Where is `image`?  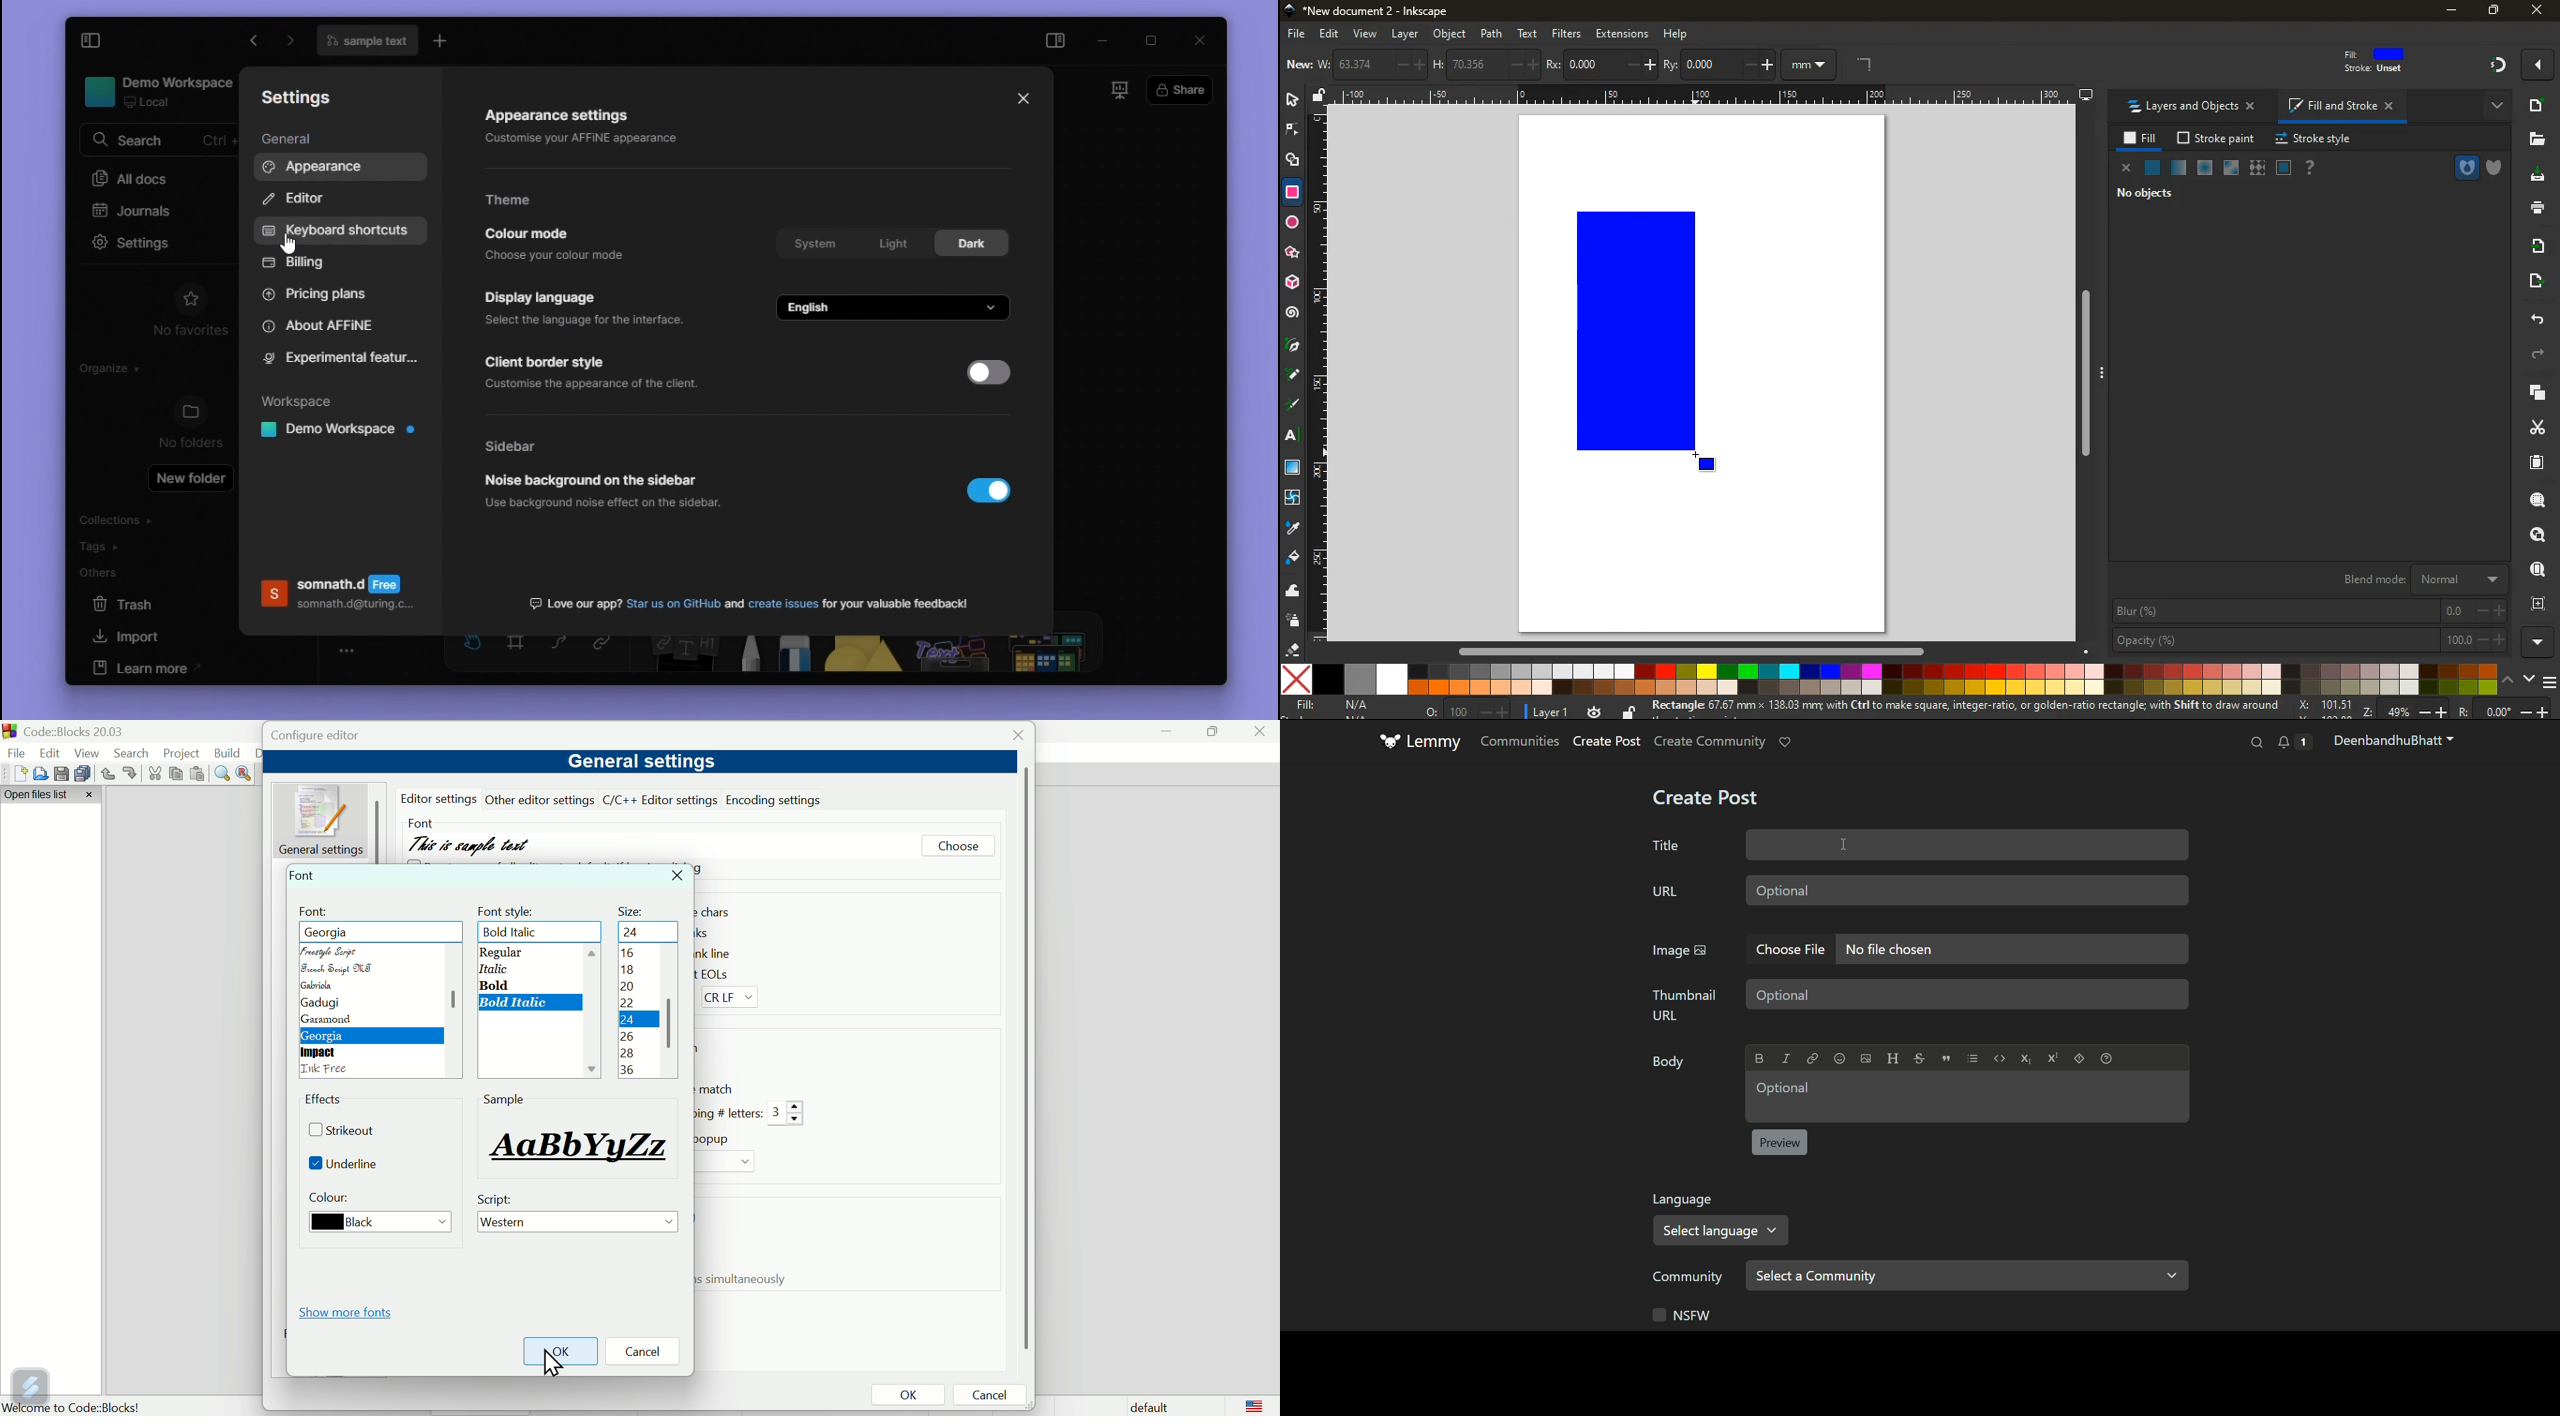
image is located at coordinates (1683, 951).